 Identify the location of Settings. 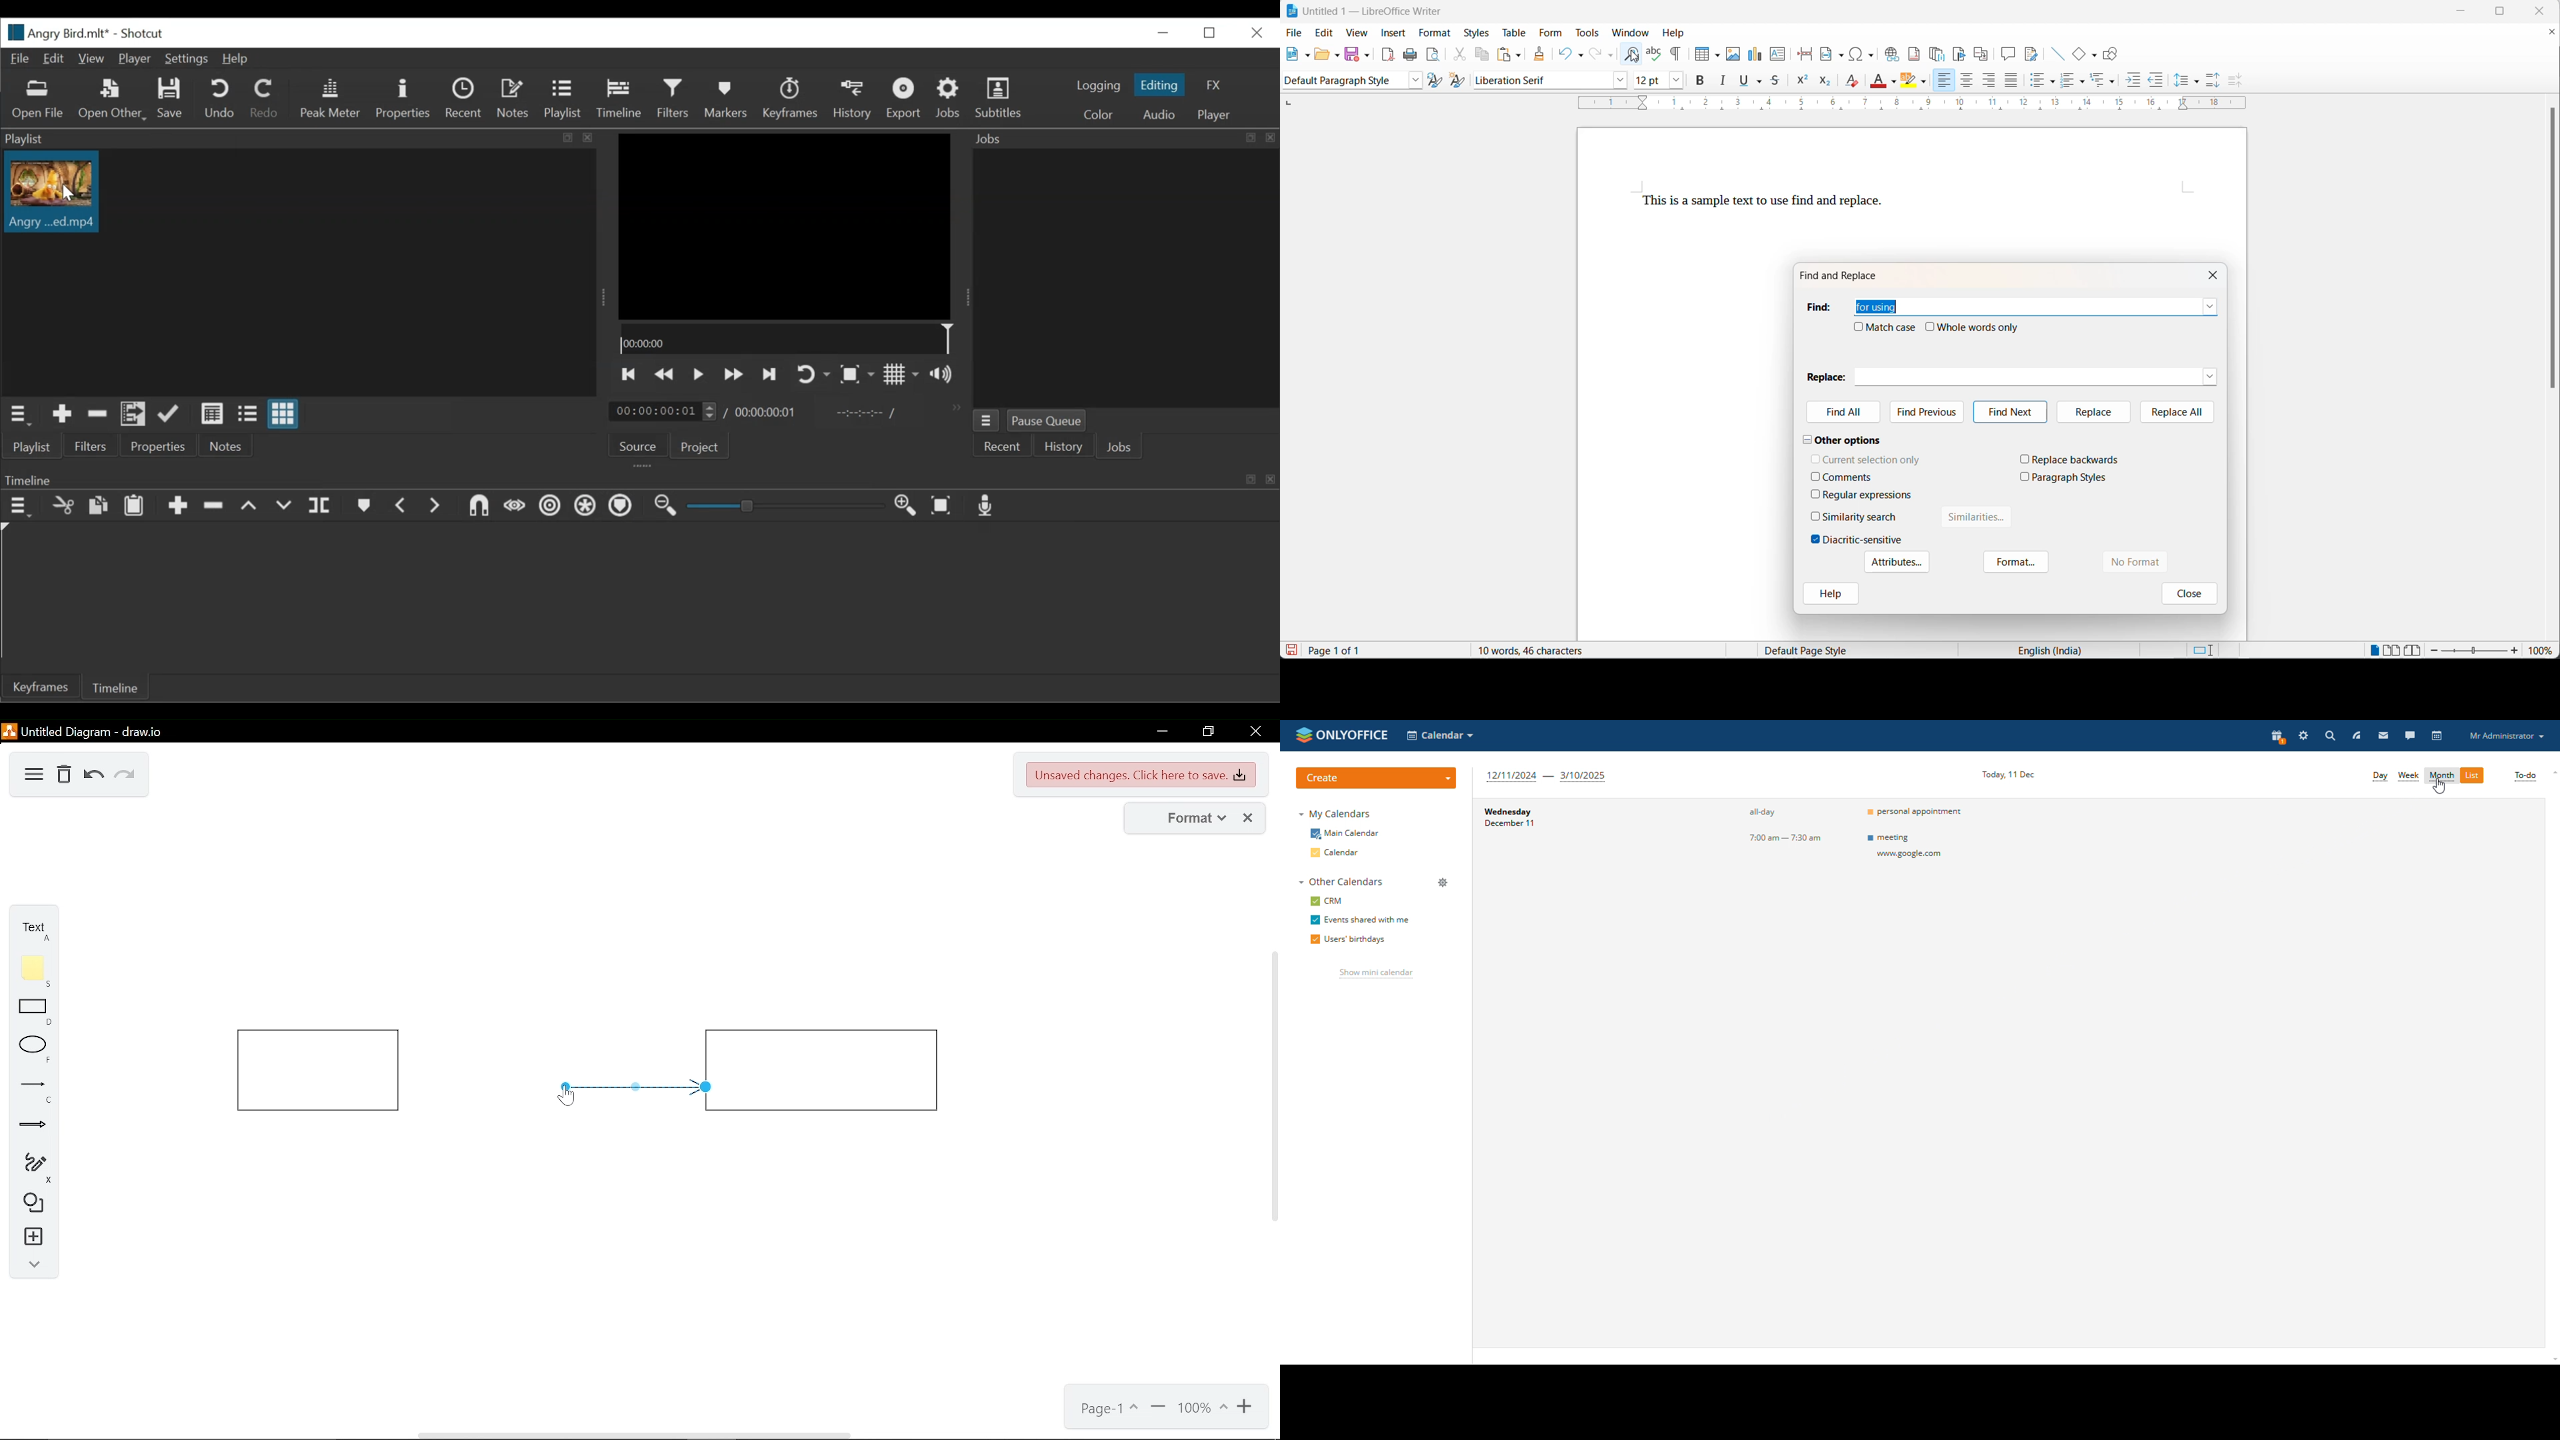
(187, 59).